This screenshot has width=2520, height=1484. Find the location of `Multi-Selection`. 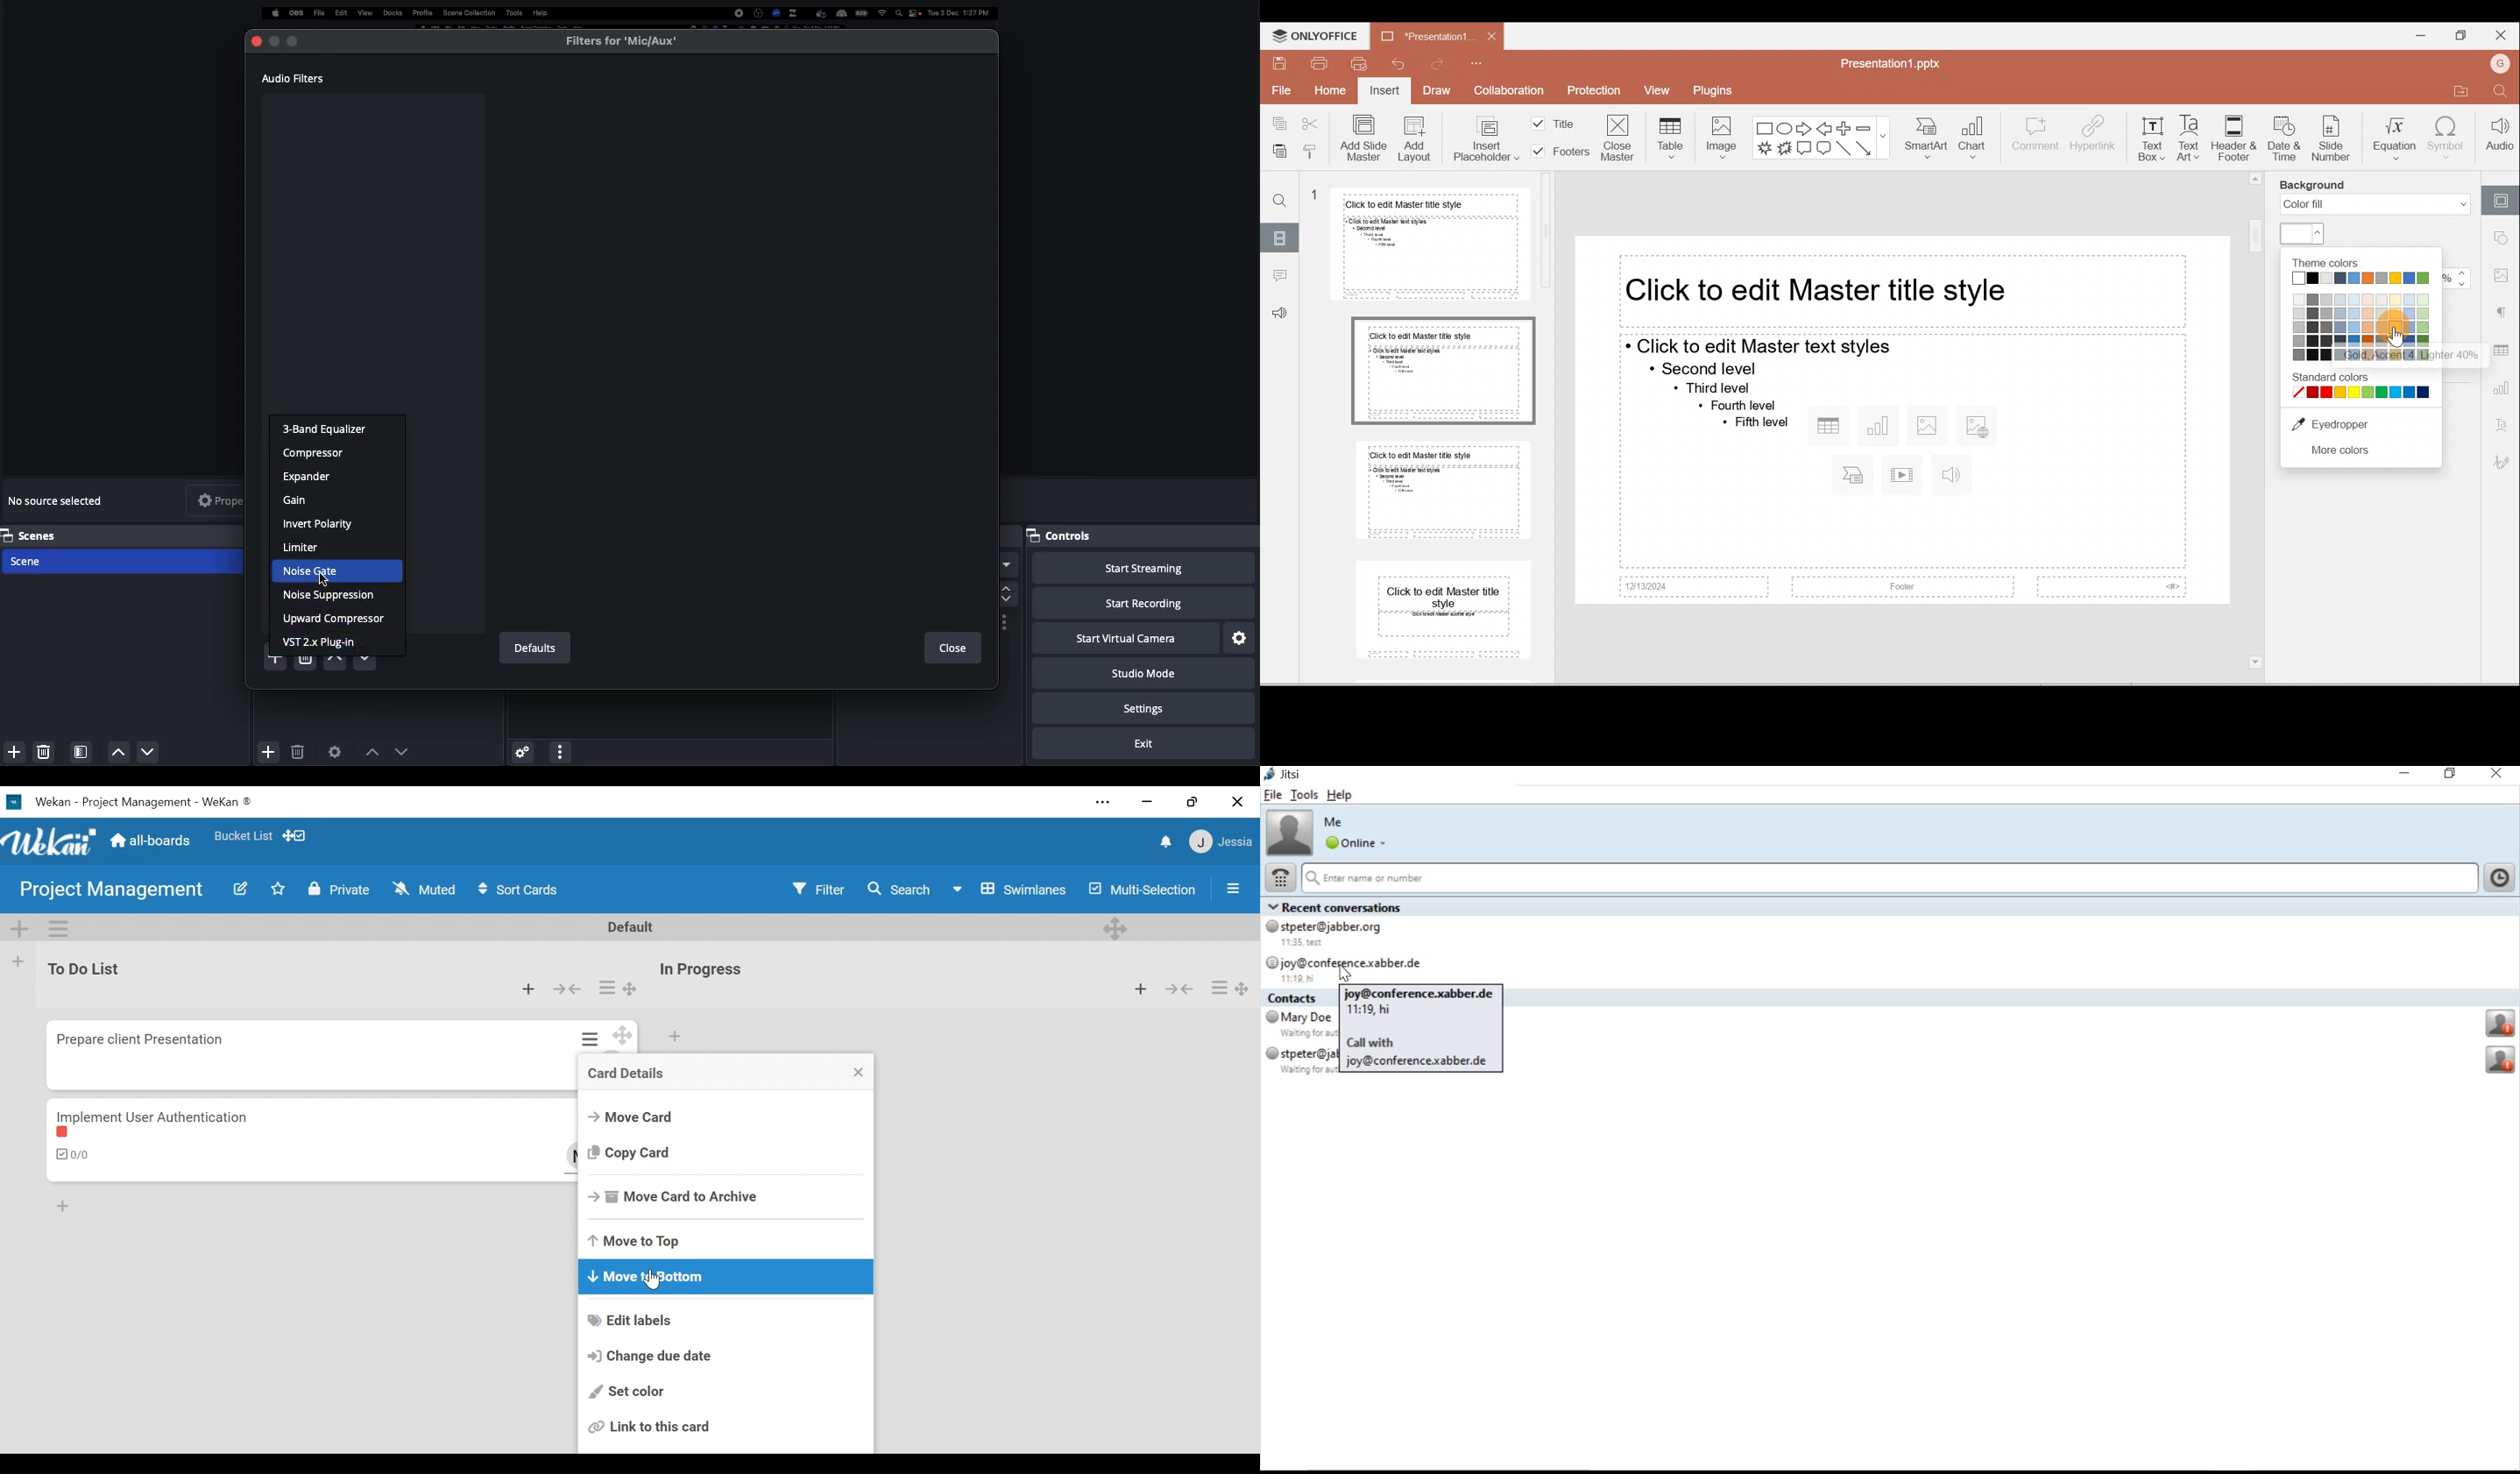

Multi-Selection is located at coordinates (1139, 890).